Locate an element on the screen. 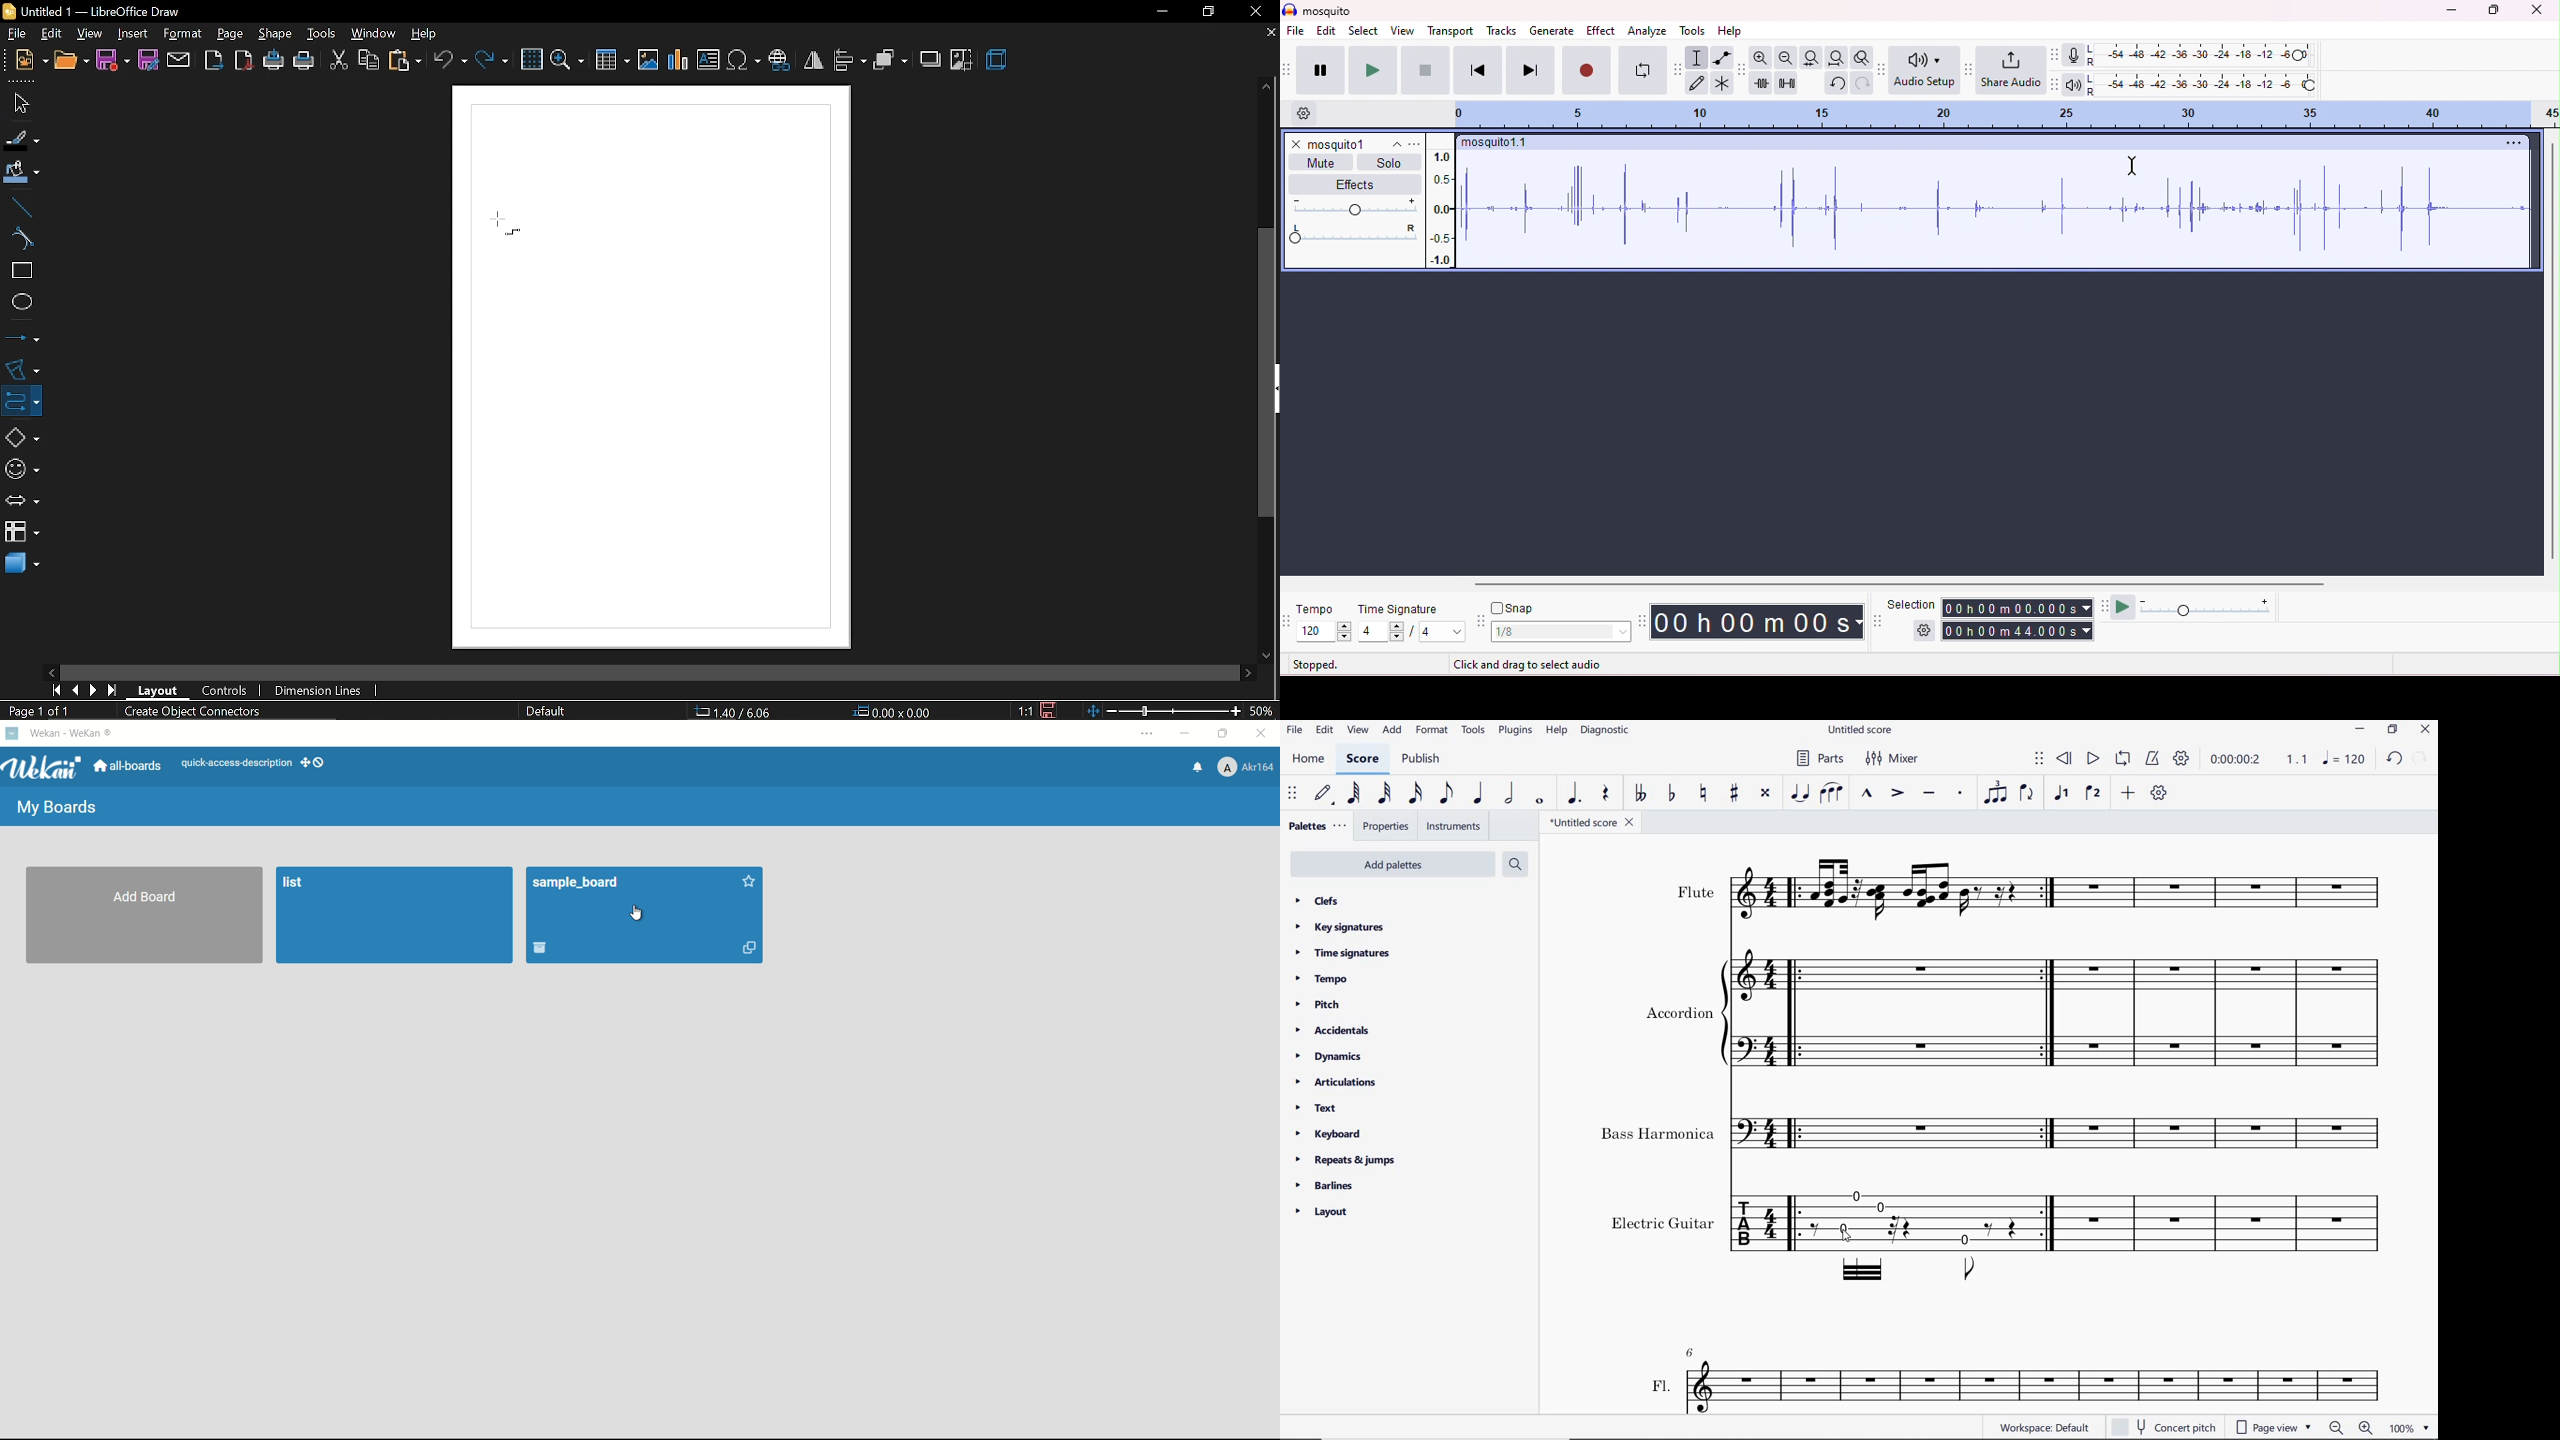  recording meter tool bar is located at coordinates (2053, 54).